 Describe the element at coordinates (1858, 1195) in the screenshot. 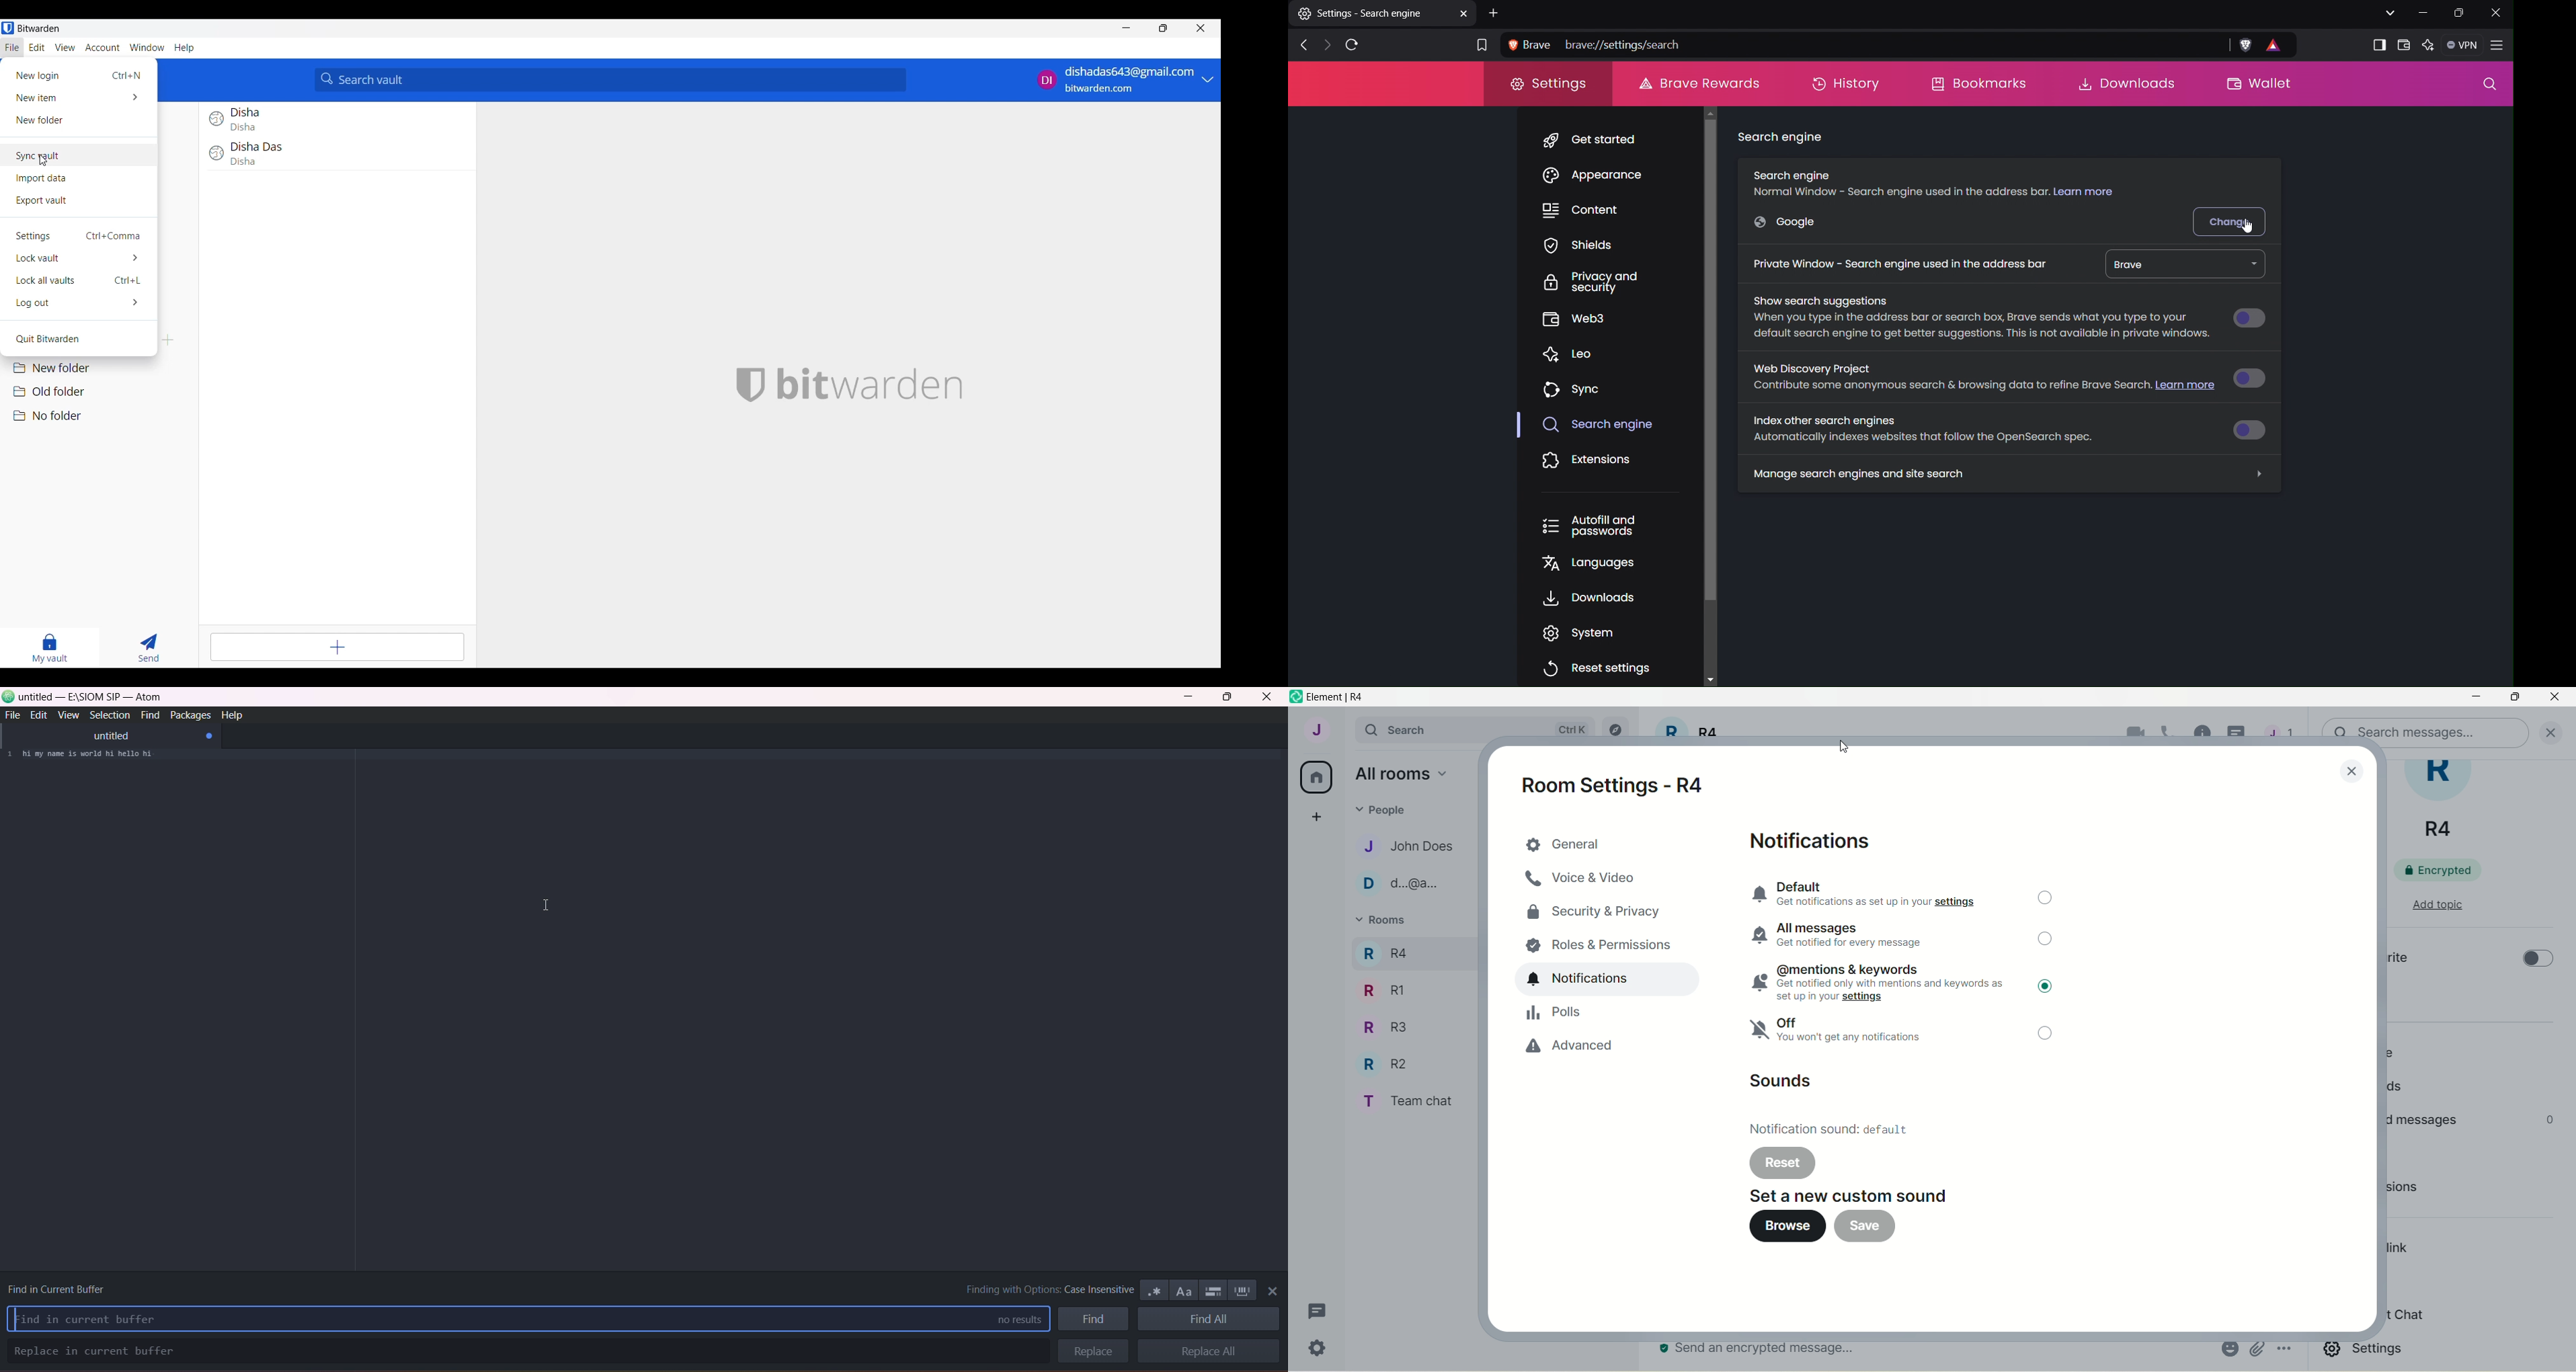

I see `set a new custom sound` at that location.